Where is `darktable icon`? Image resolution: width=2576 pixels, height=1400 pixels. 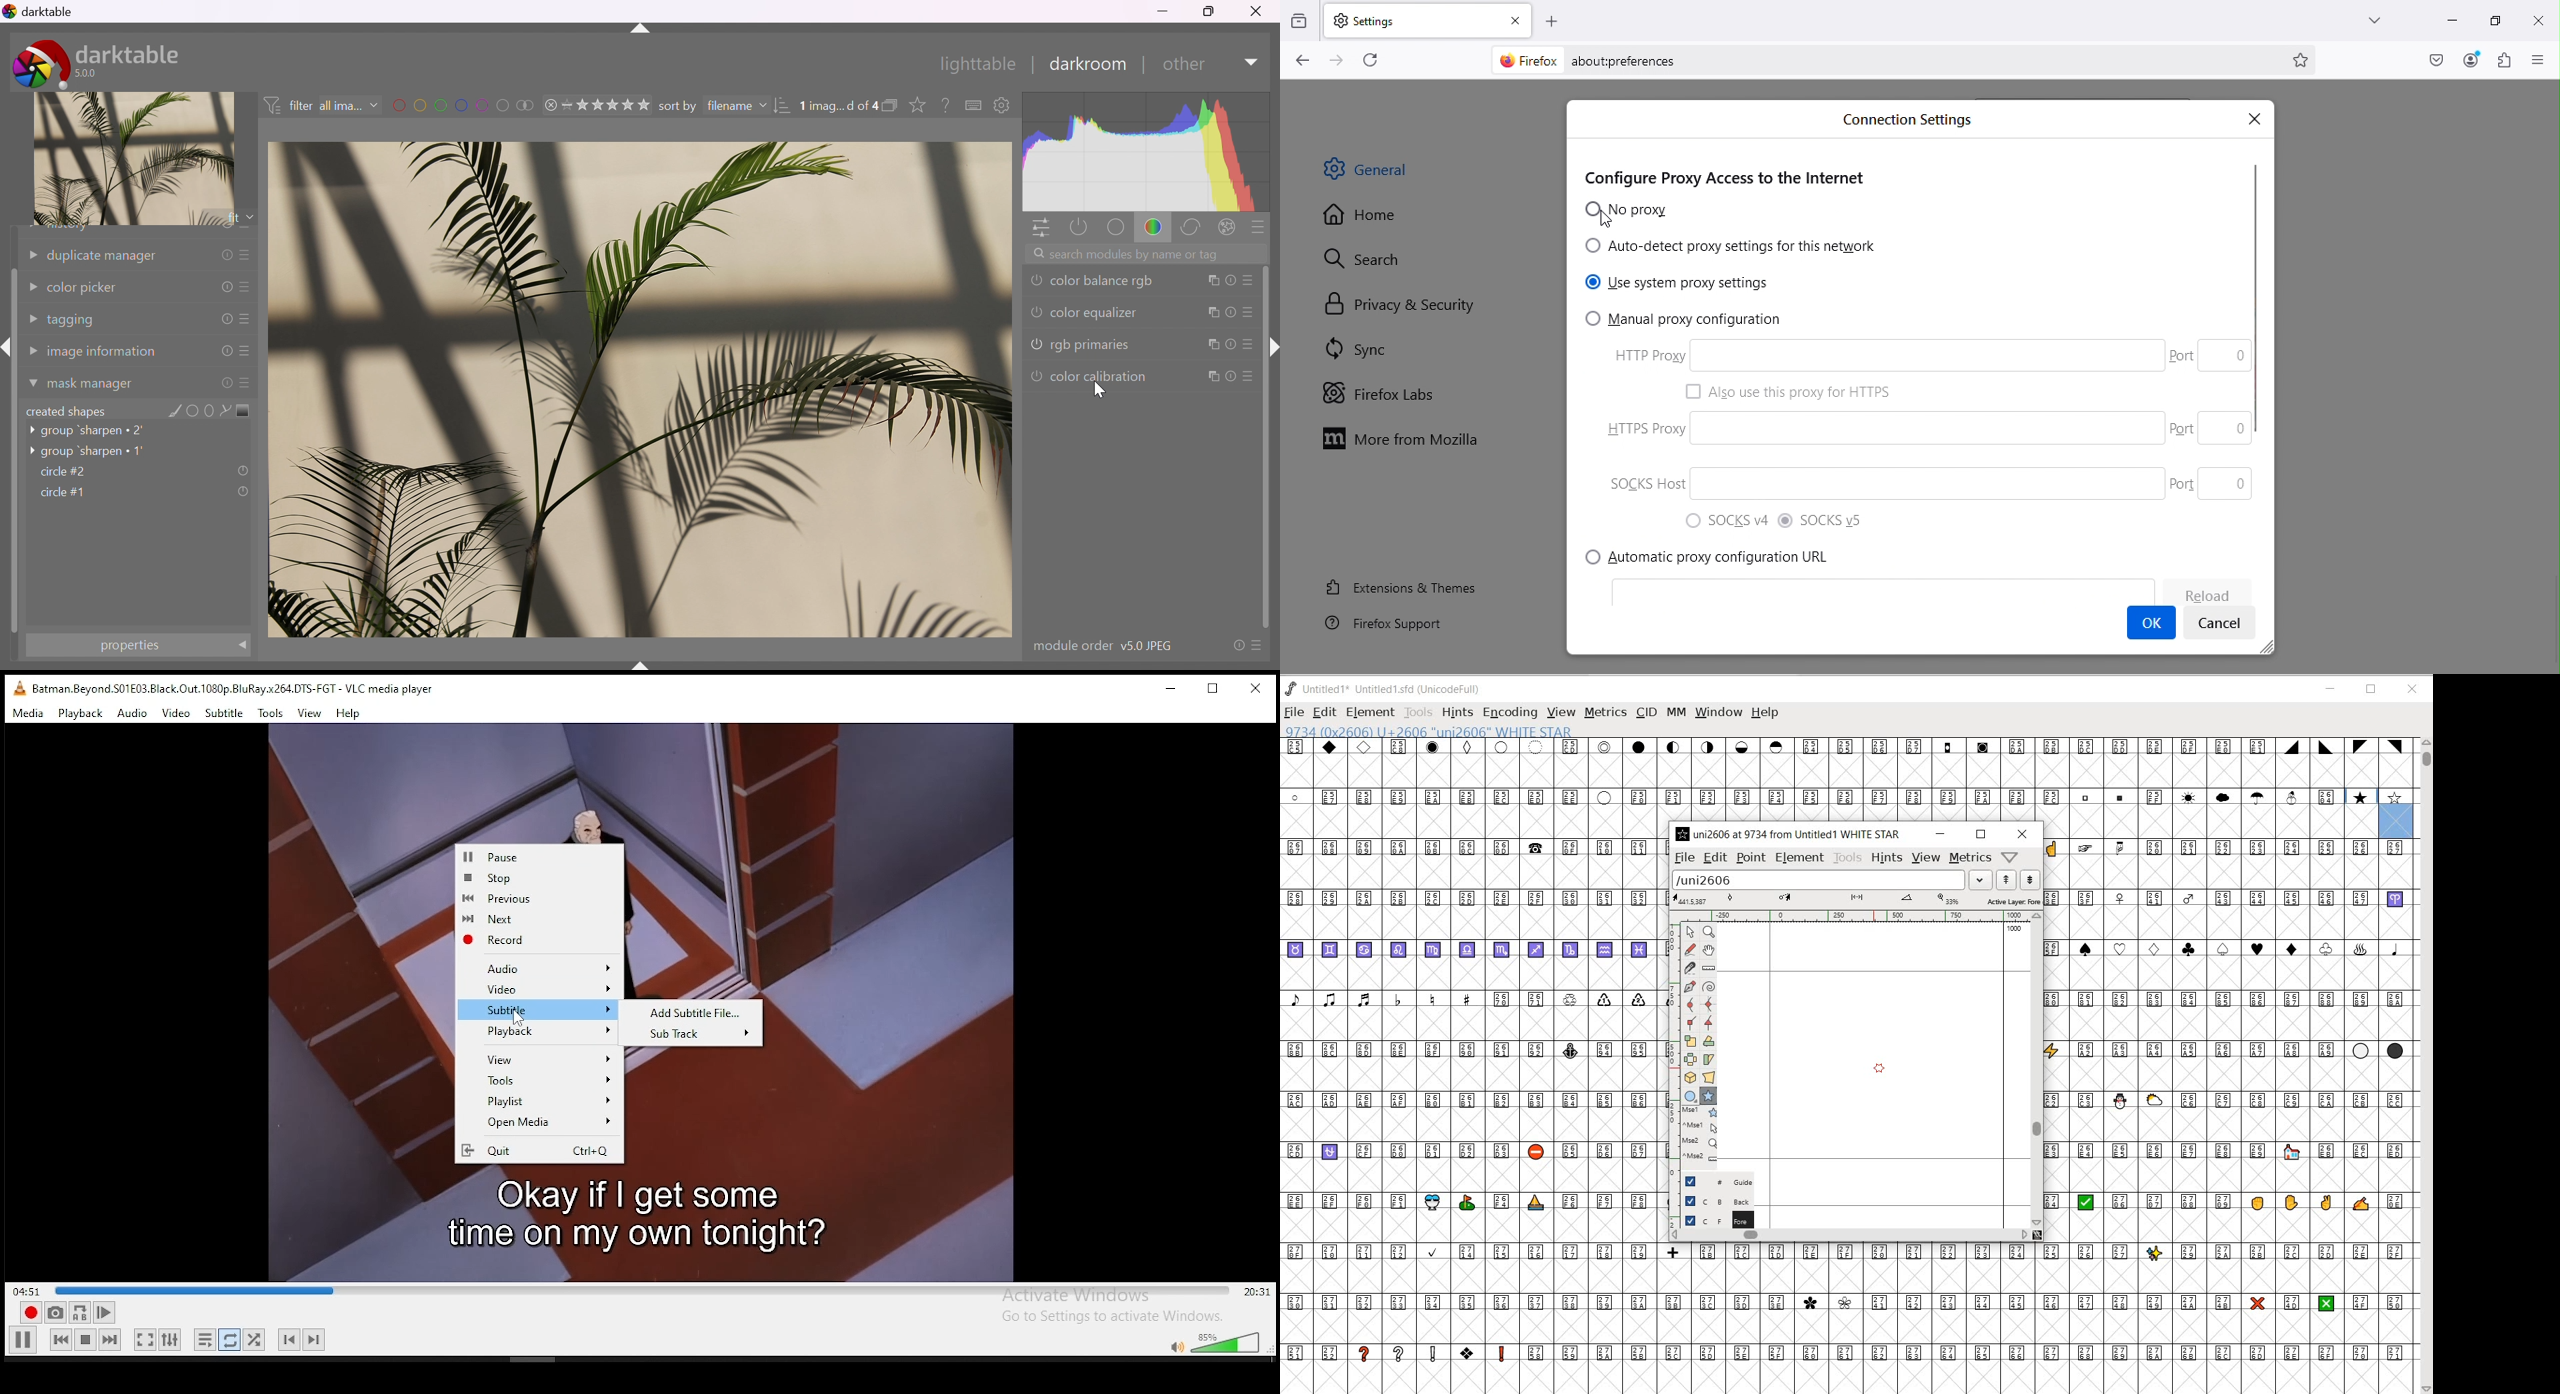
darktable icon is located at coordinates (37, 65).